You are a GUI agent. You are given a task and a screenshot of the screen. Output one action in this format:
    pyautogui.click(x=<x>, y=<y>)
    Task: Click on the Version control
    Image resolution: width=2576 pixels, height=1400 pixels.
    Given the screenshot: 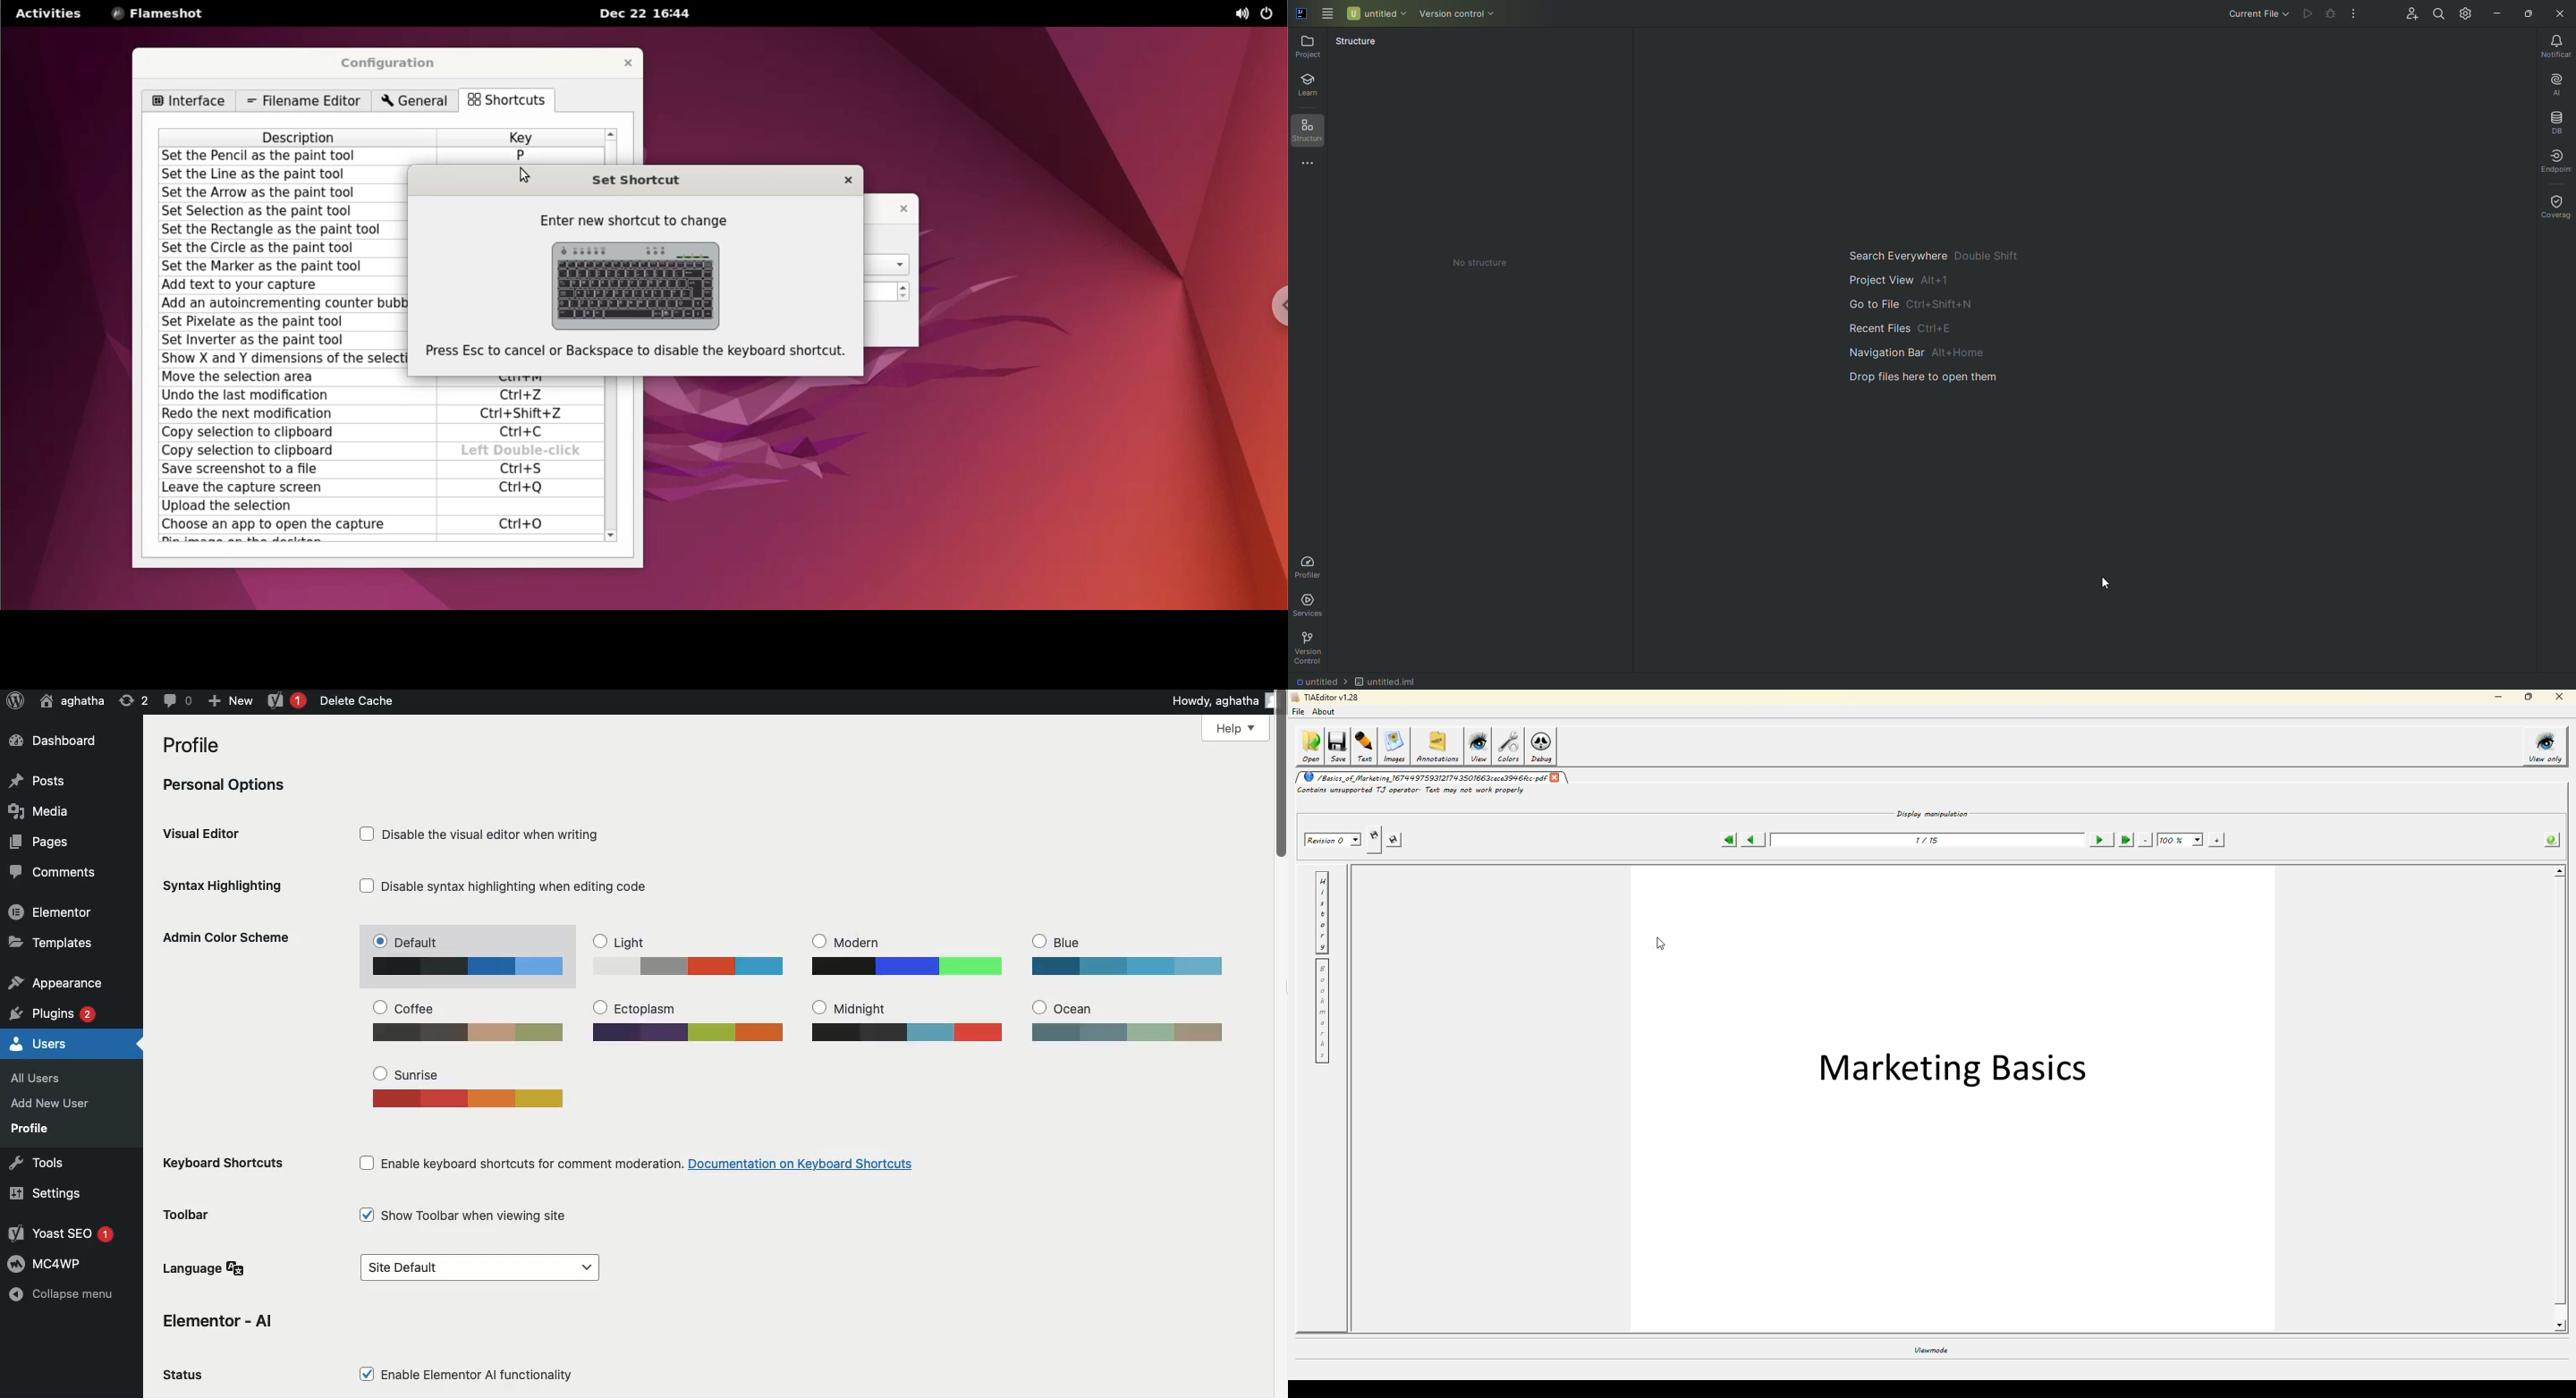 What is the action you would take?
    pyautogui.click(x=1458, y=15)
    